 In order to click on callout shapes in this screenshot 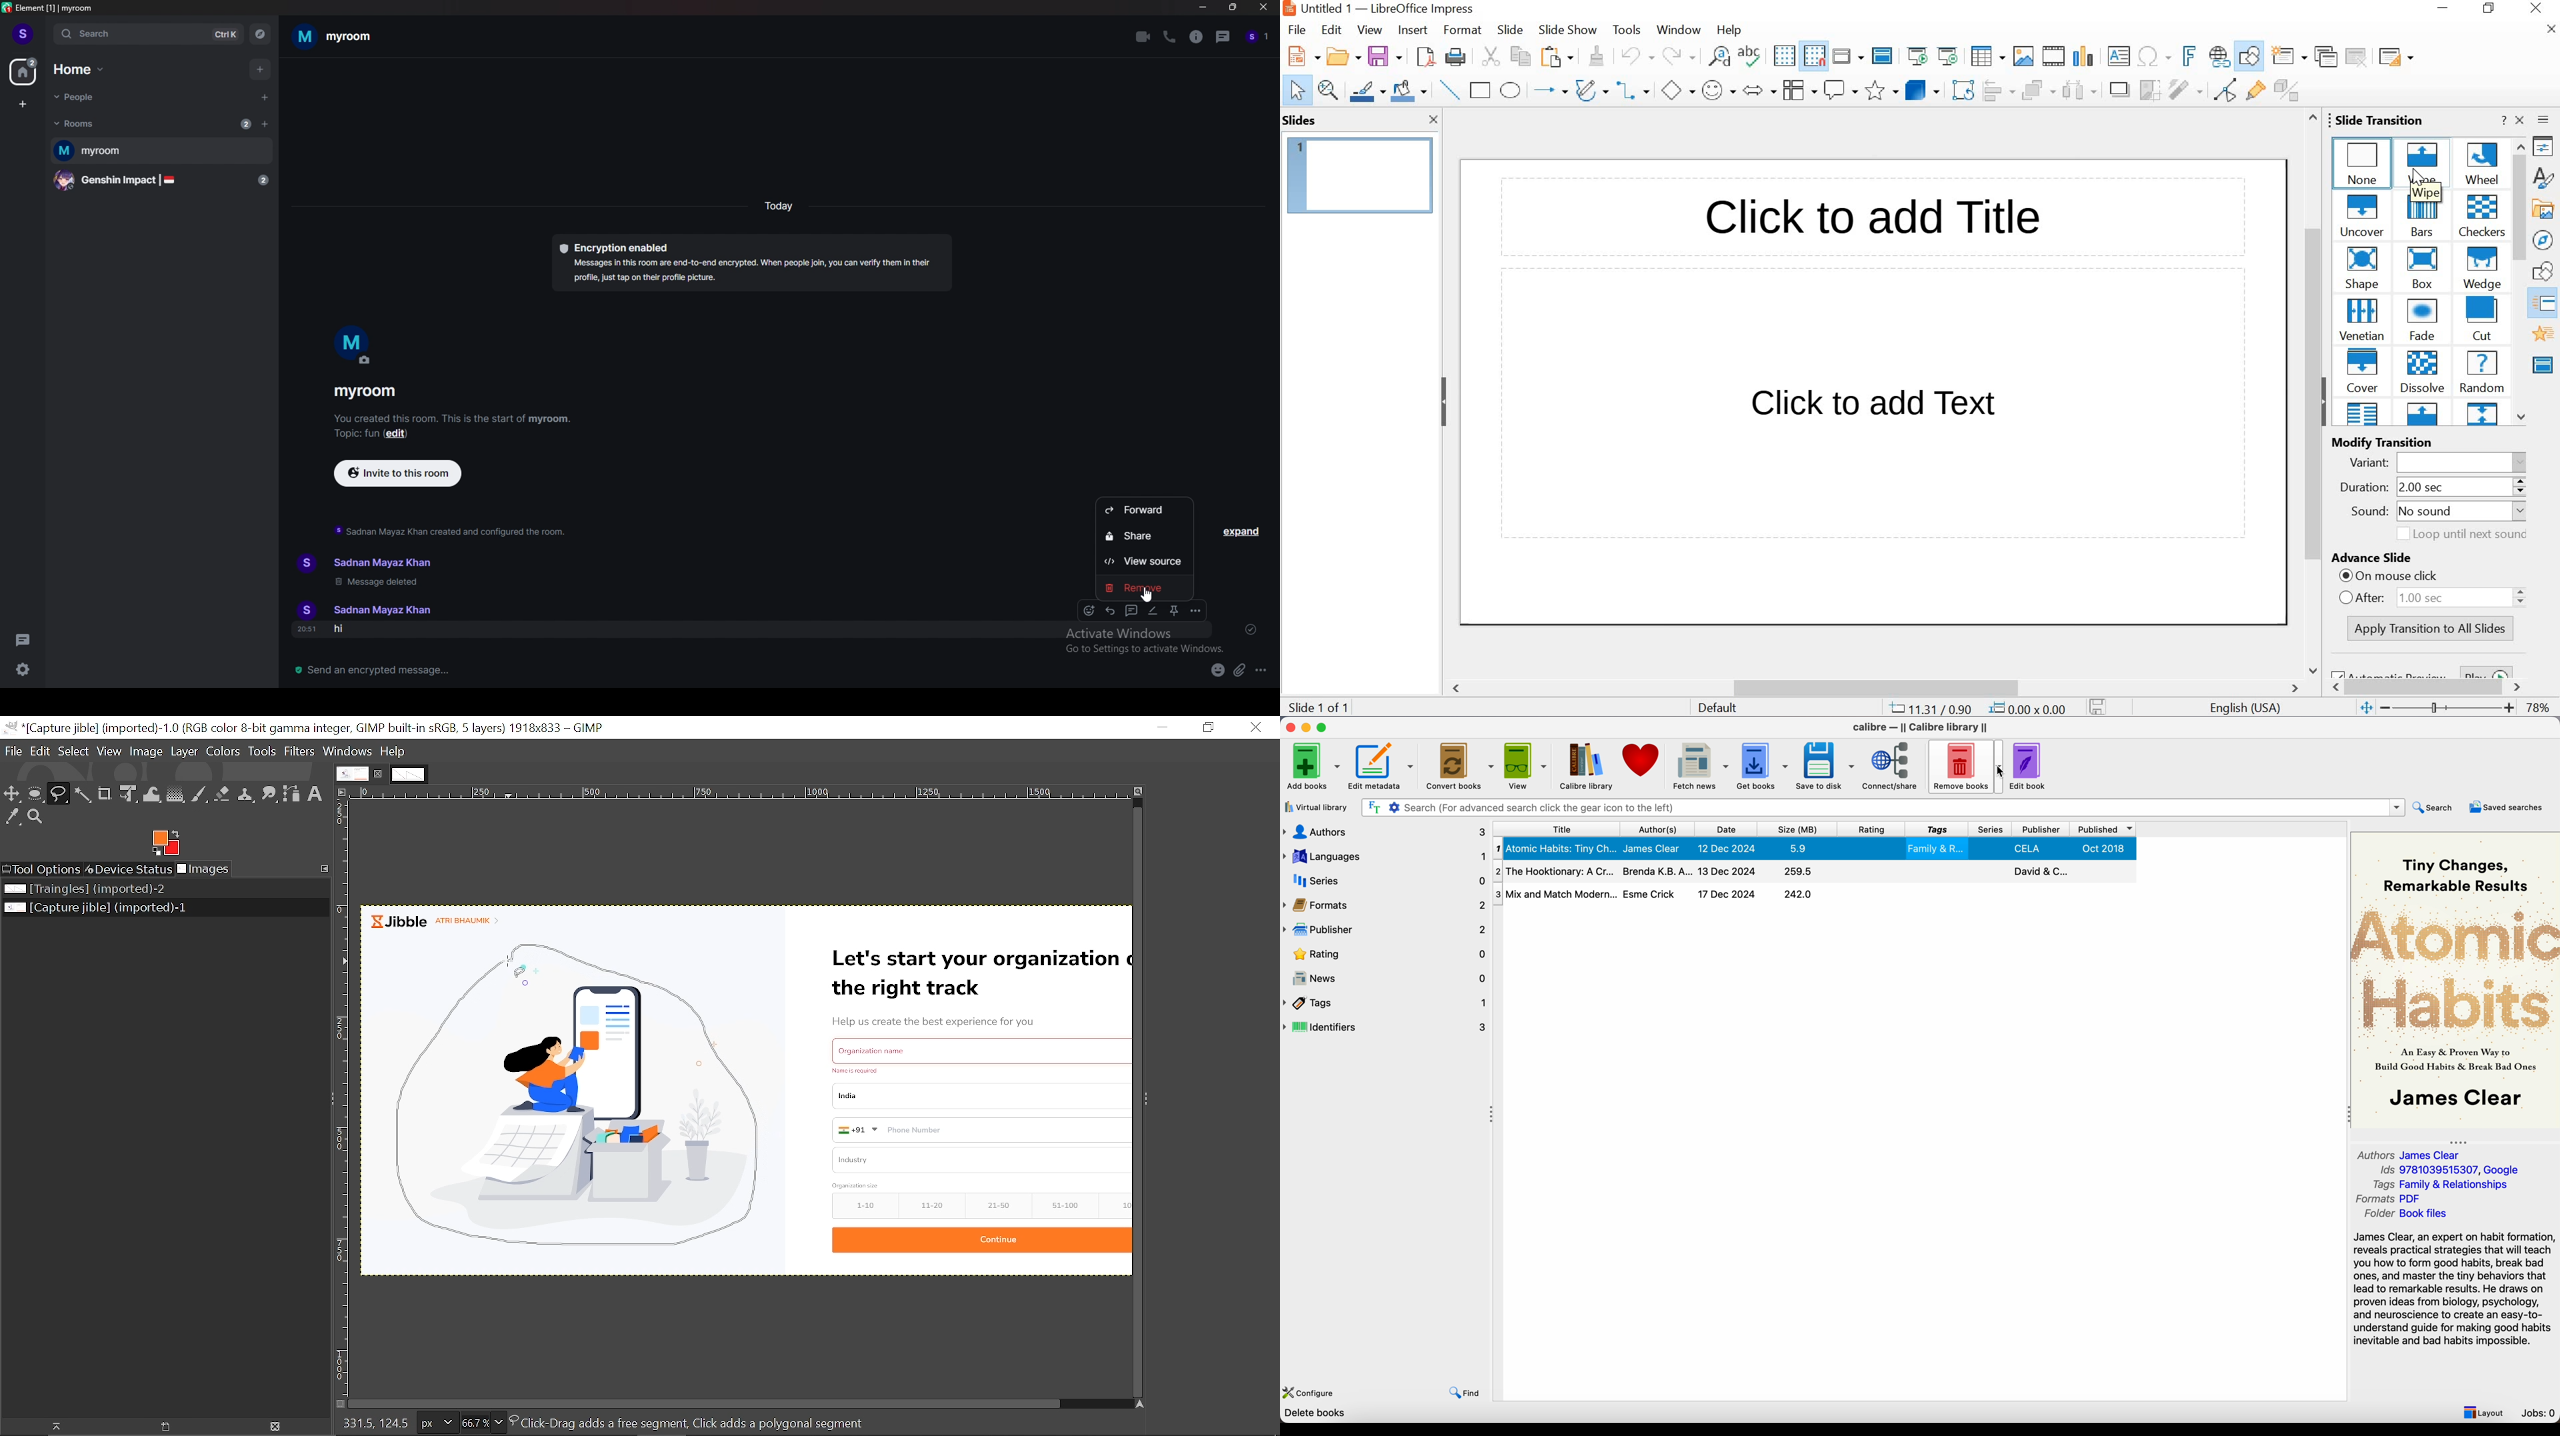, I will do `click(1840, 90)`.